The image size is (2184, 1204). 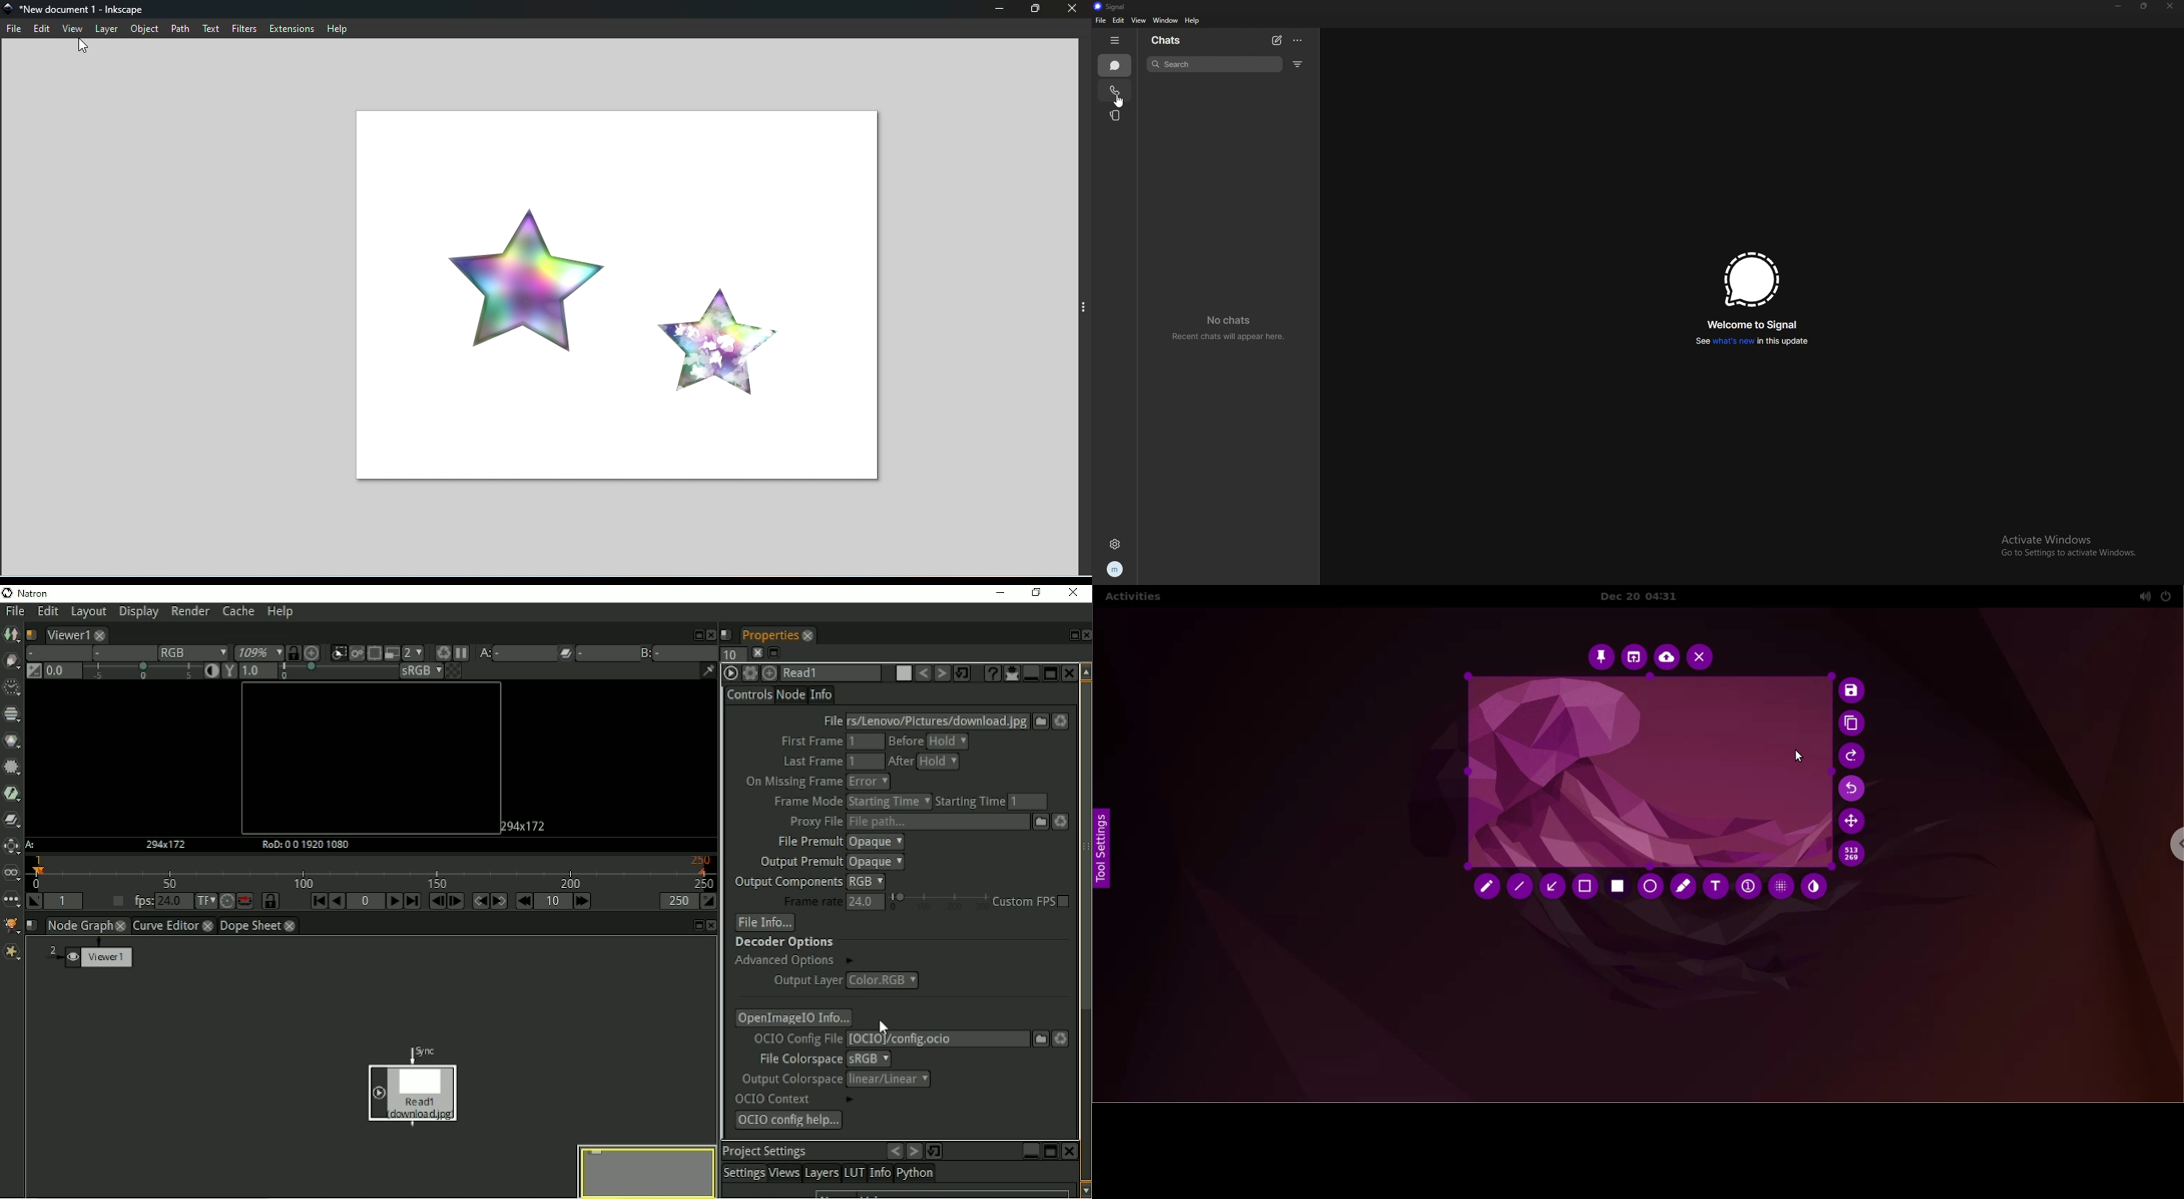 I want to click on no chats recent chats will appear here, so click(x=1227, y=329).